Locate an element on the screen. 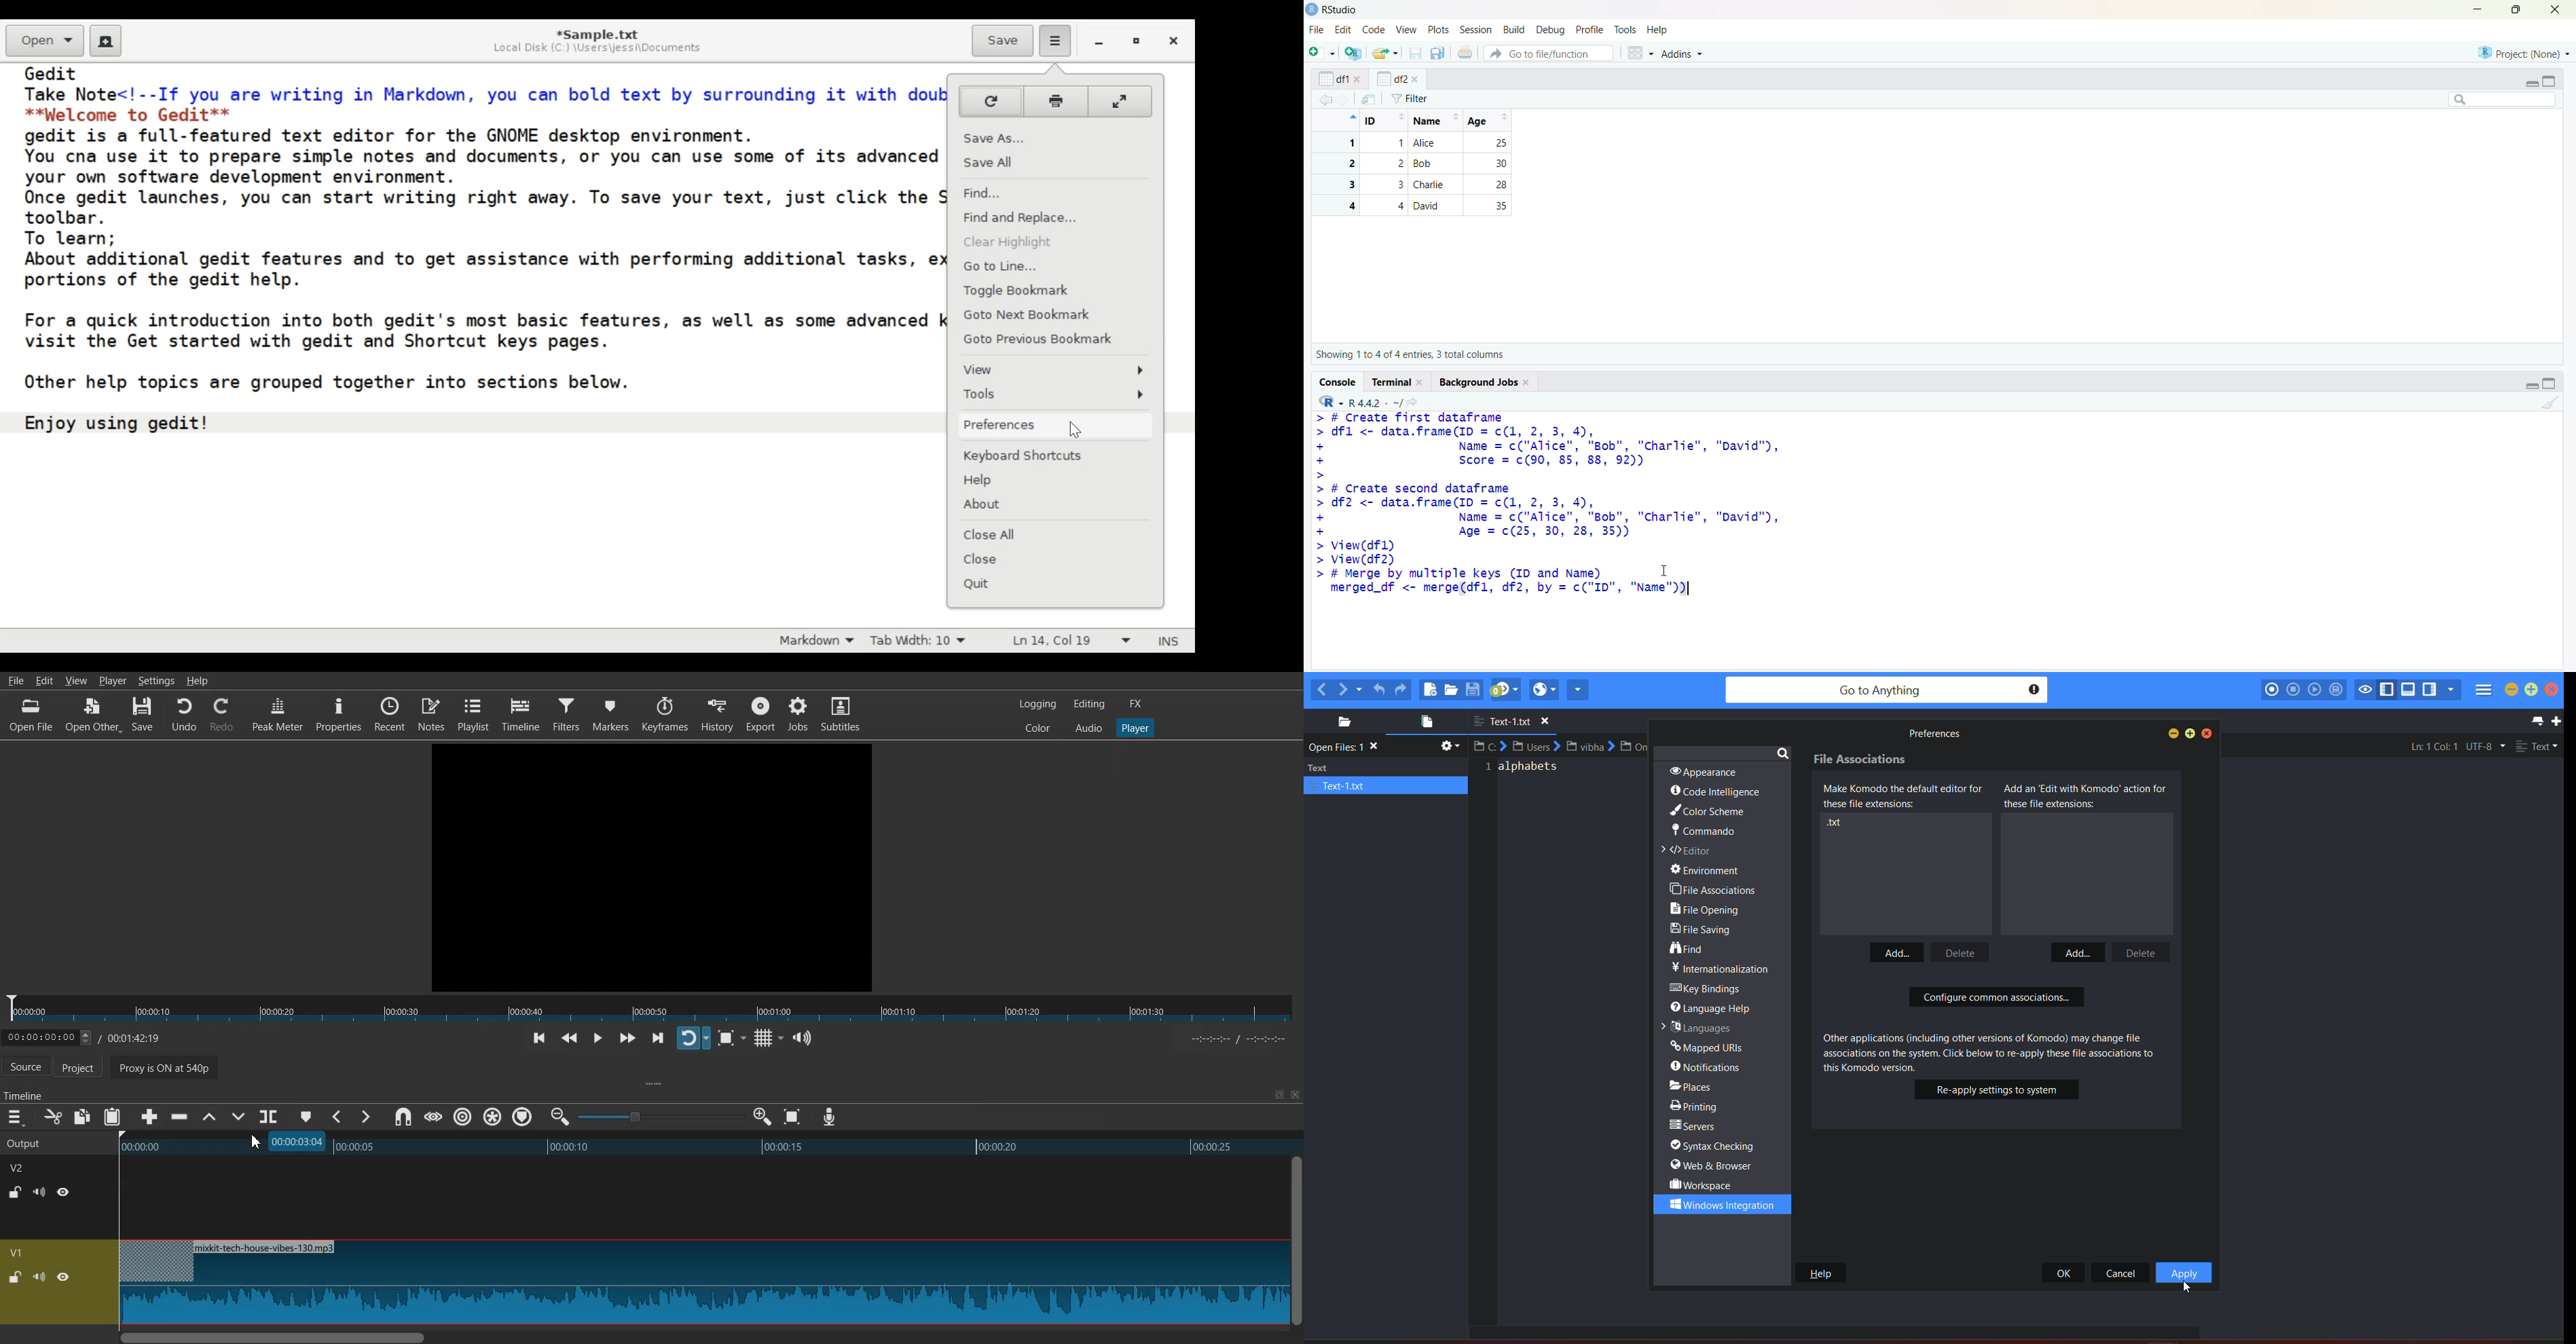 The width and height of the screenshot is (2576, 1344). Filter is located at coordinates (1410, 99).